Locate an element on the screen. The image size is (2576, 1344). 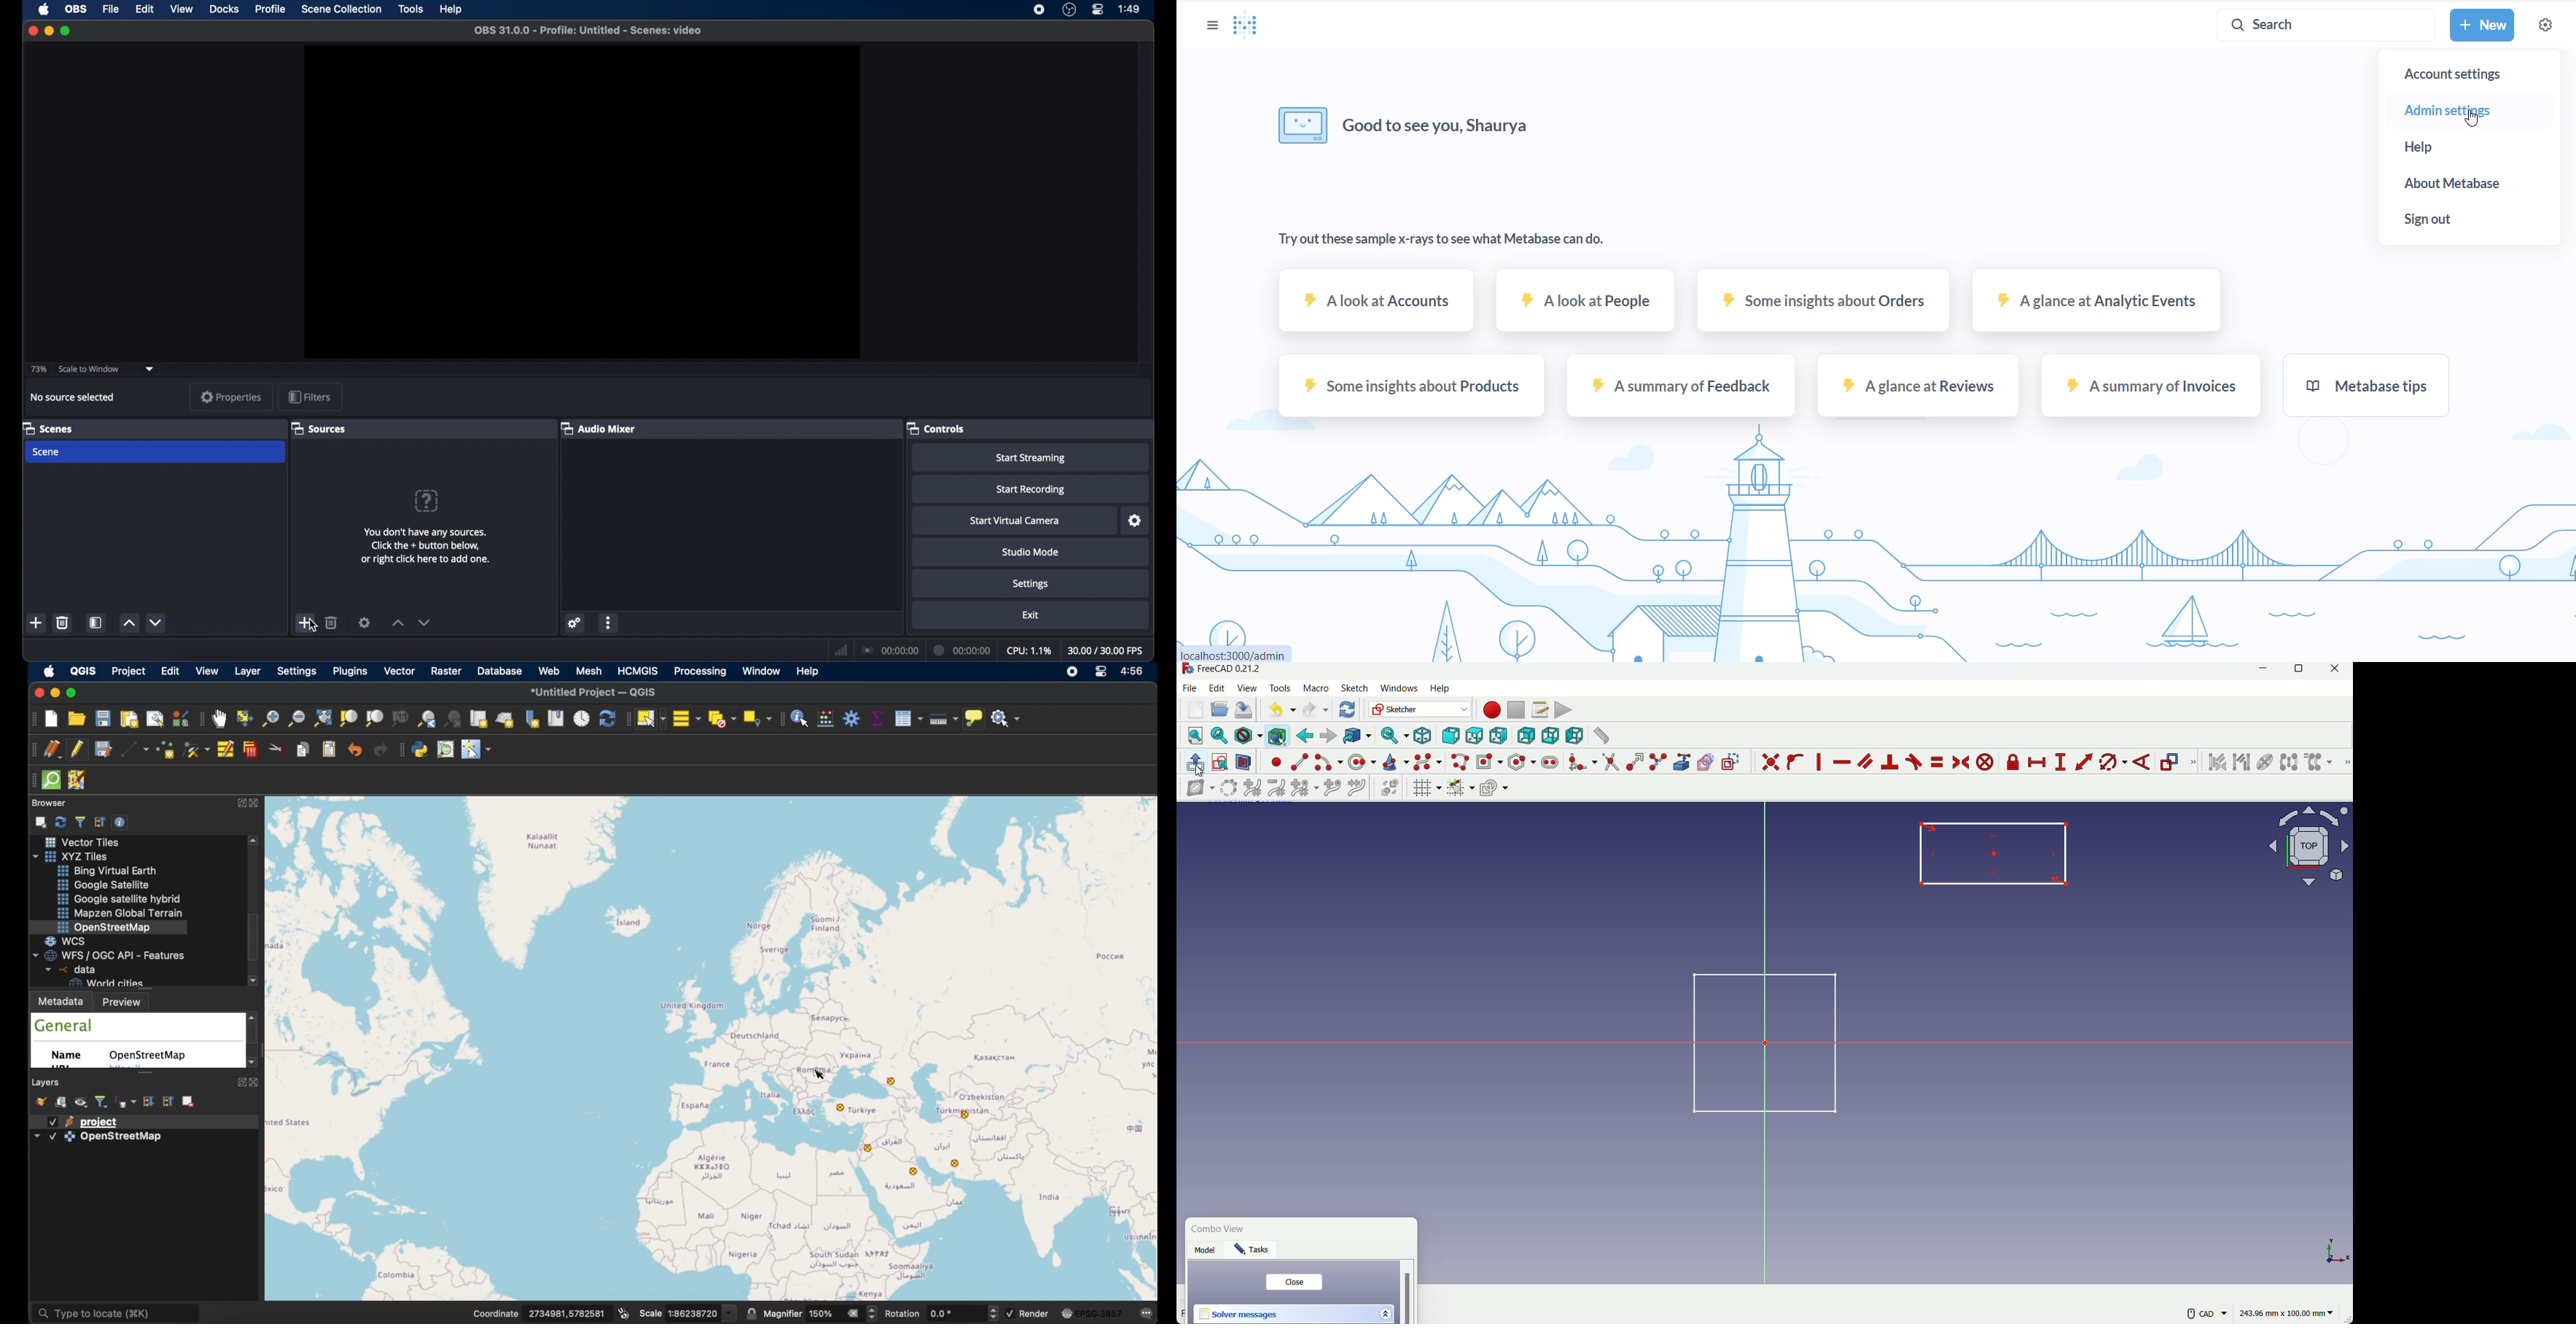
help is located at coordinates (451, 10).